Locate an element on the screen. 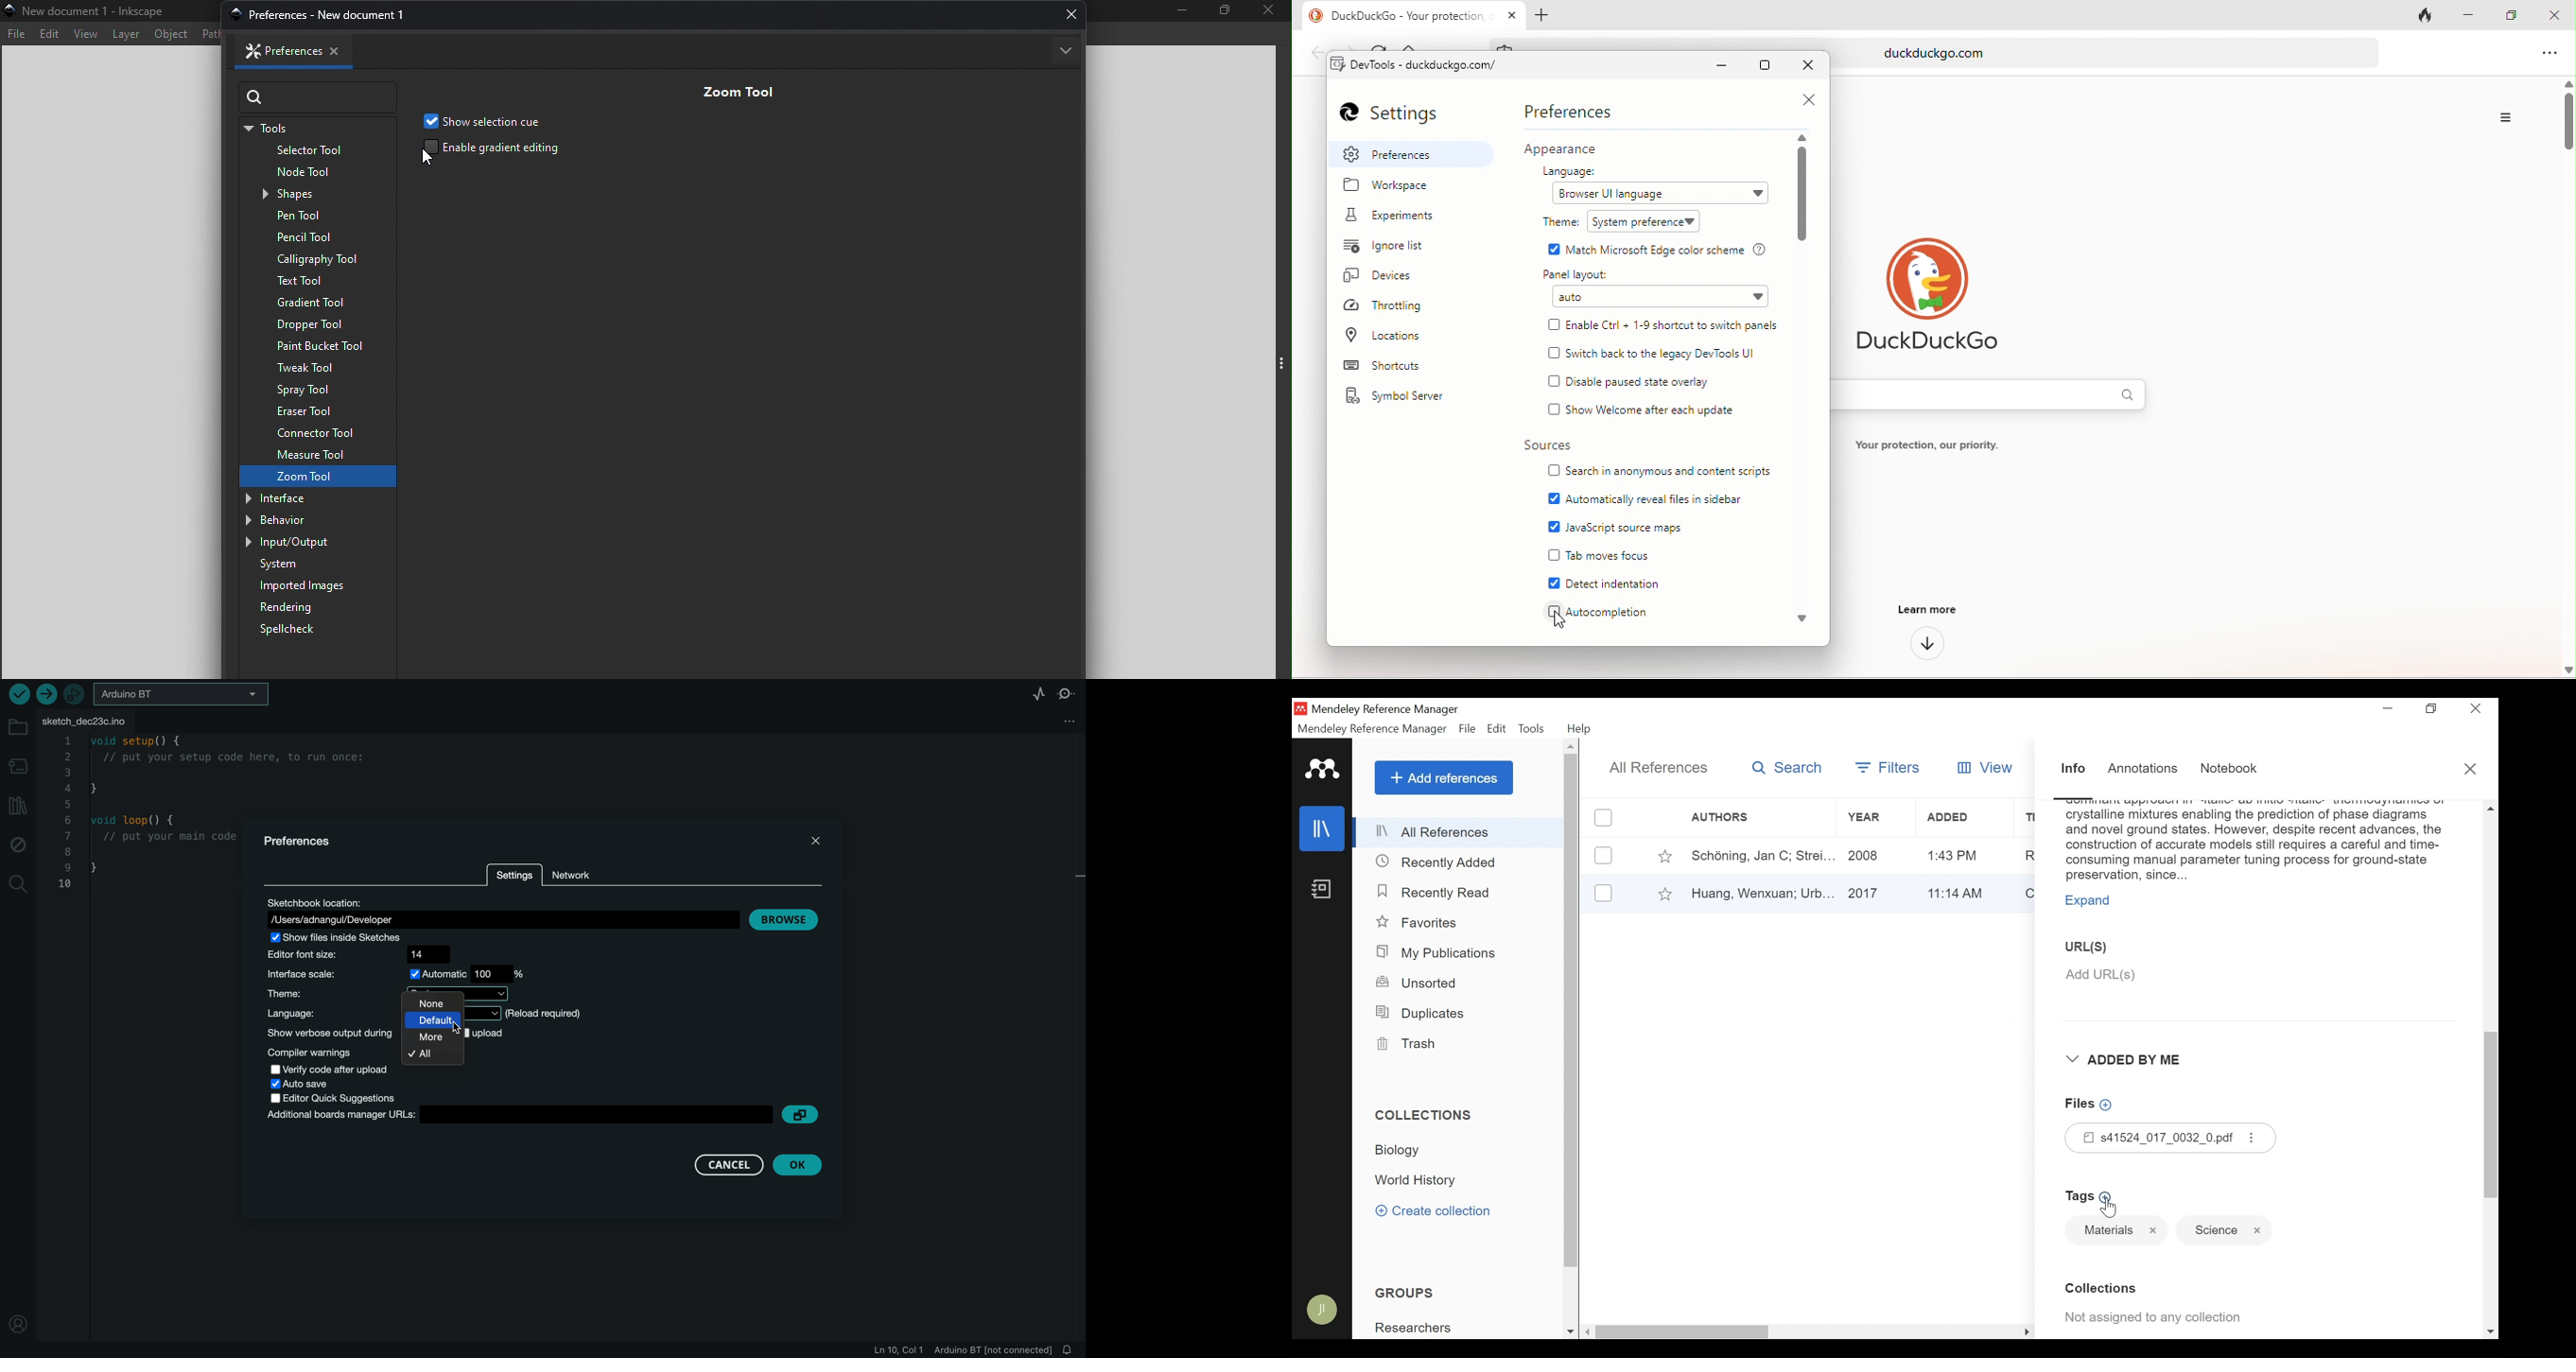 The width and height of the screenshot is (2576, 1372). Mendeley Desktop Icon is located at coordinates (1300, 709).